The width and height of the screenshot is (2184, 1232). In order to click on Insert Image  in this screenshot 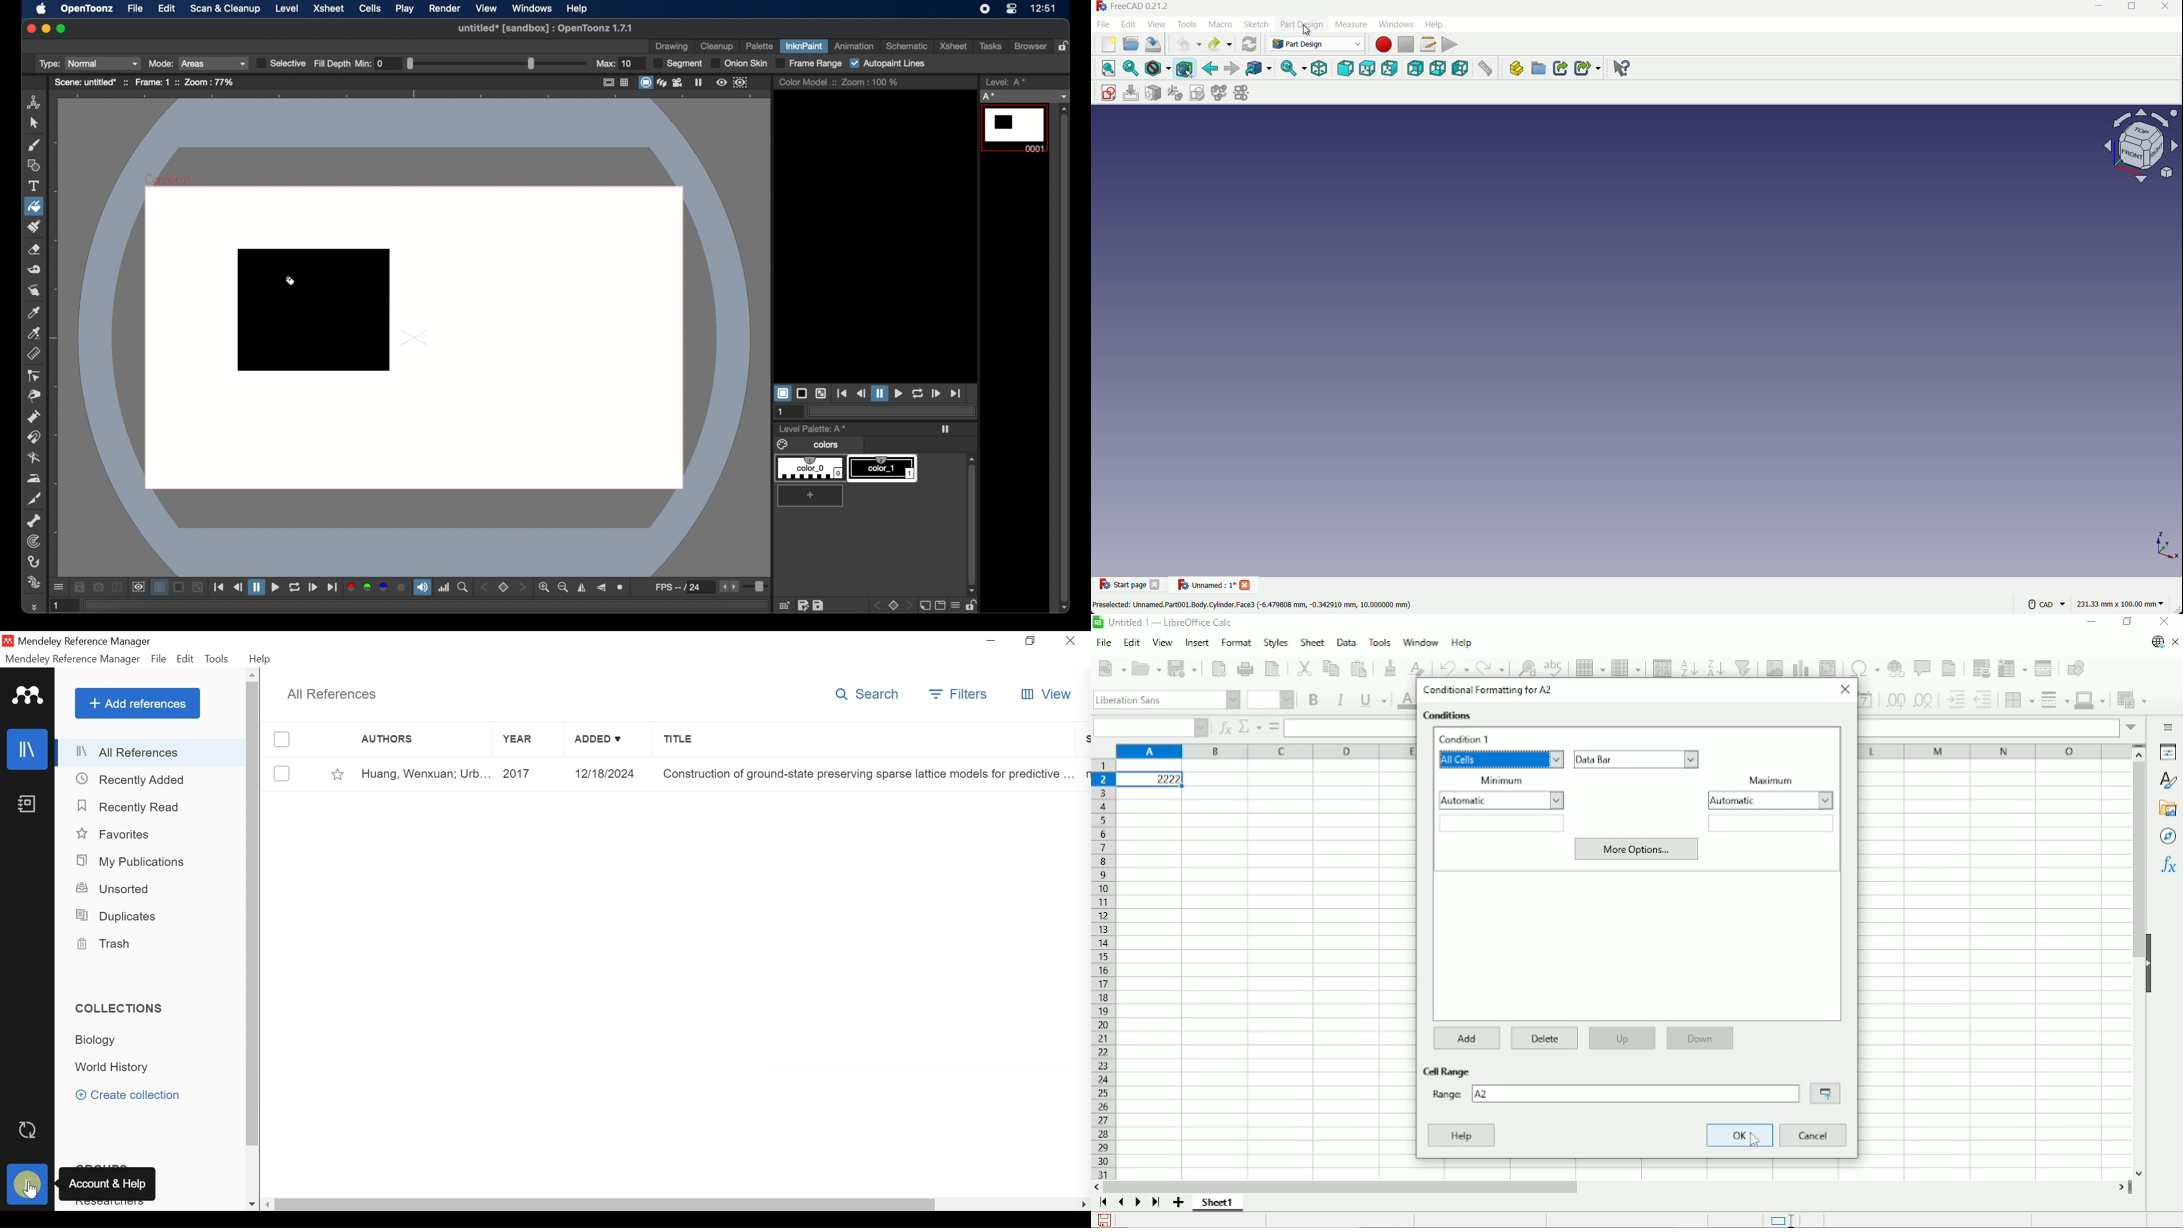, I will do `click(1774, 667)`.